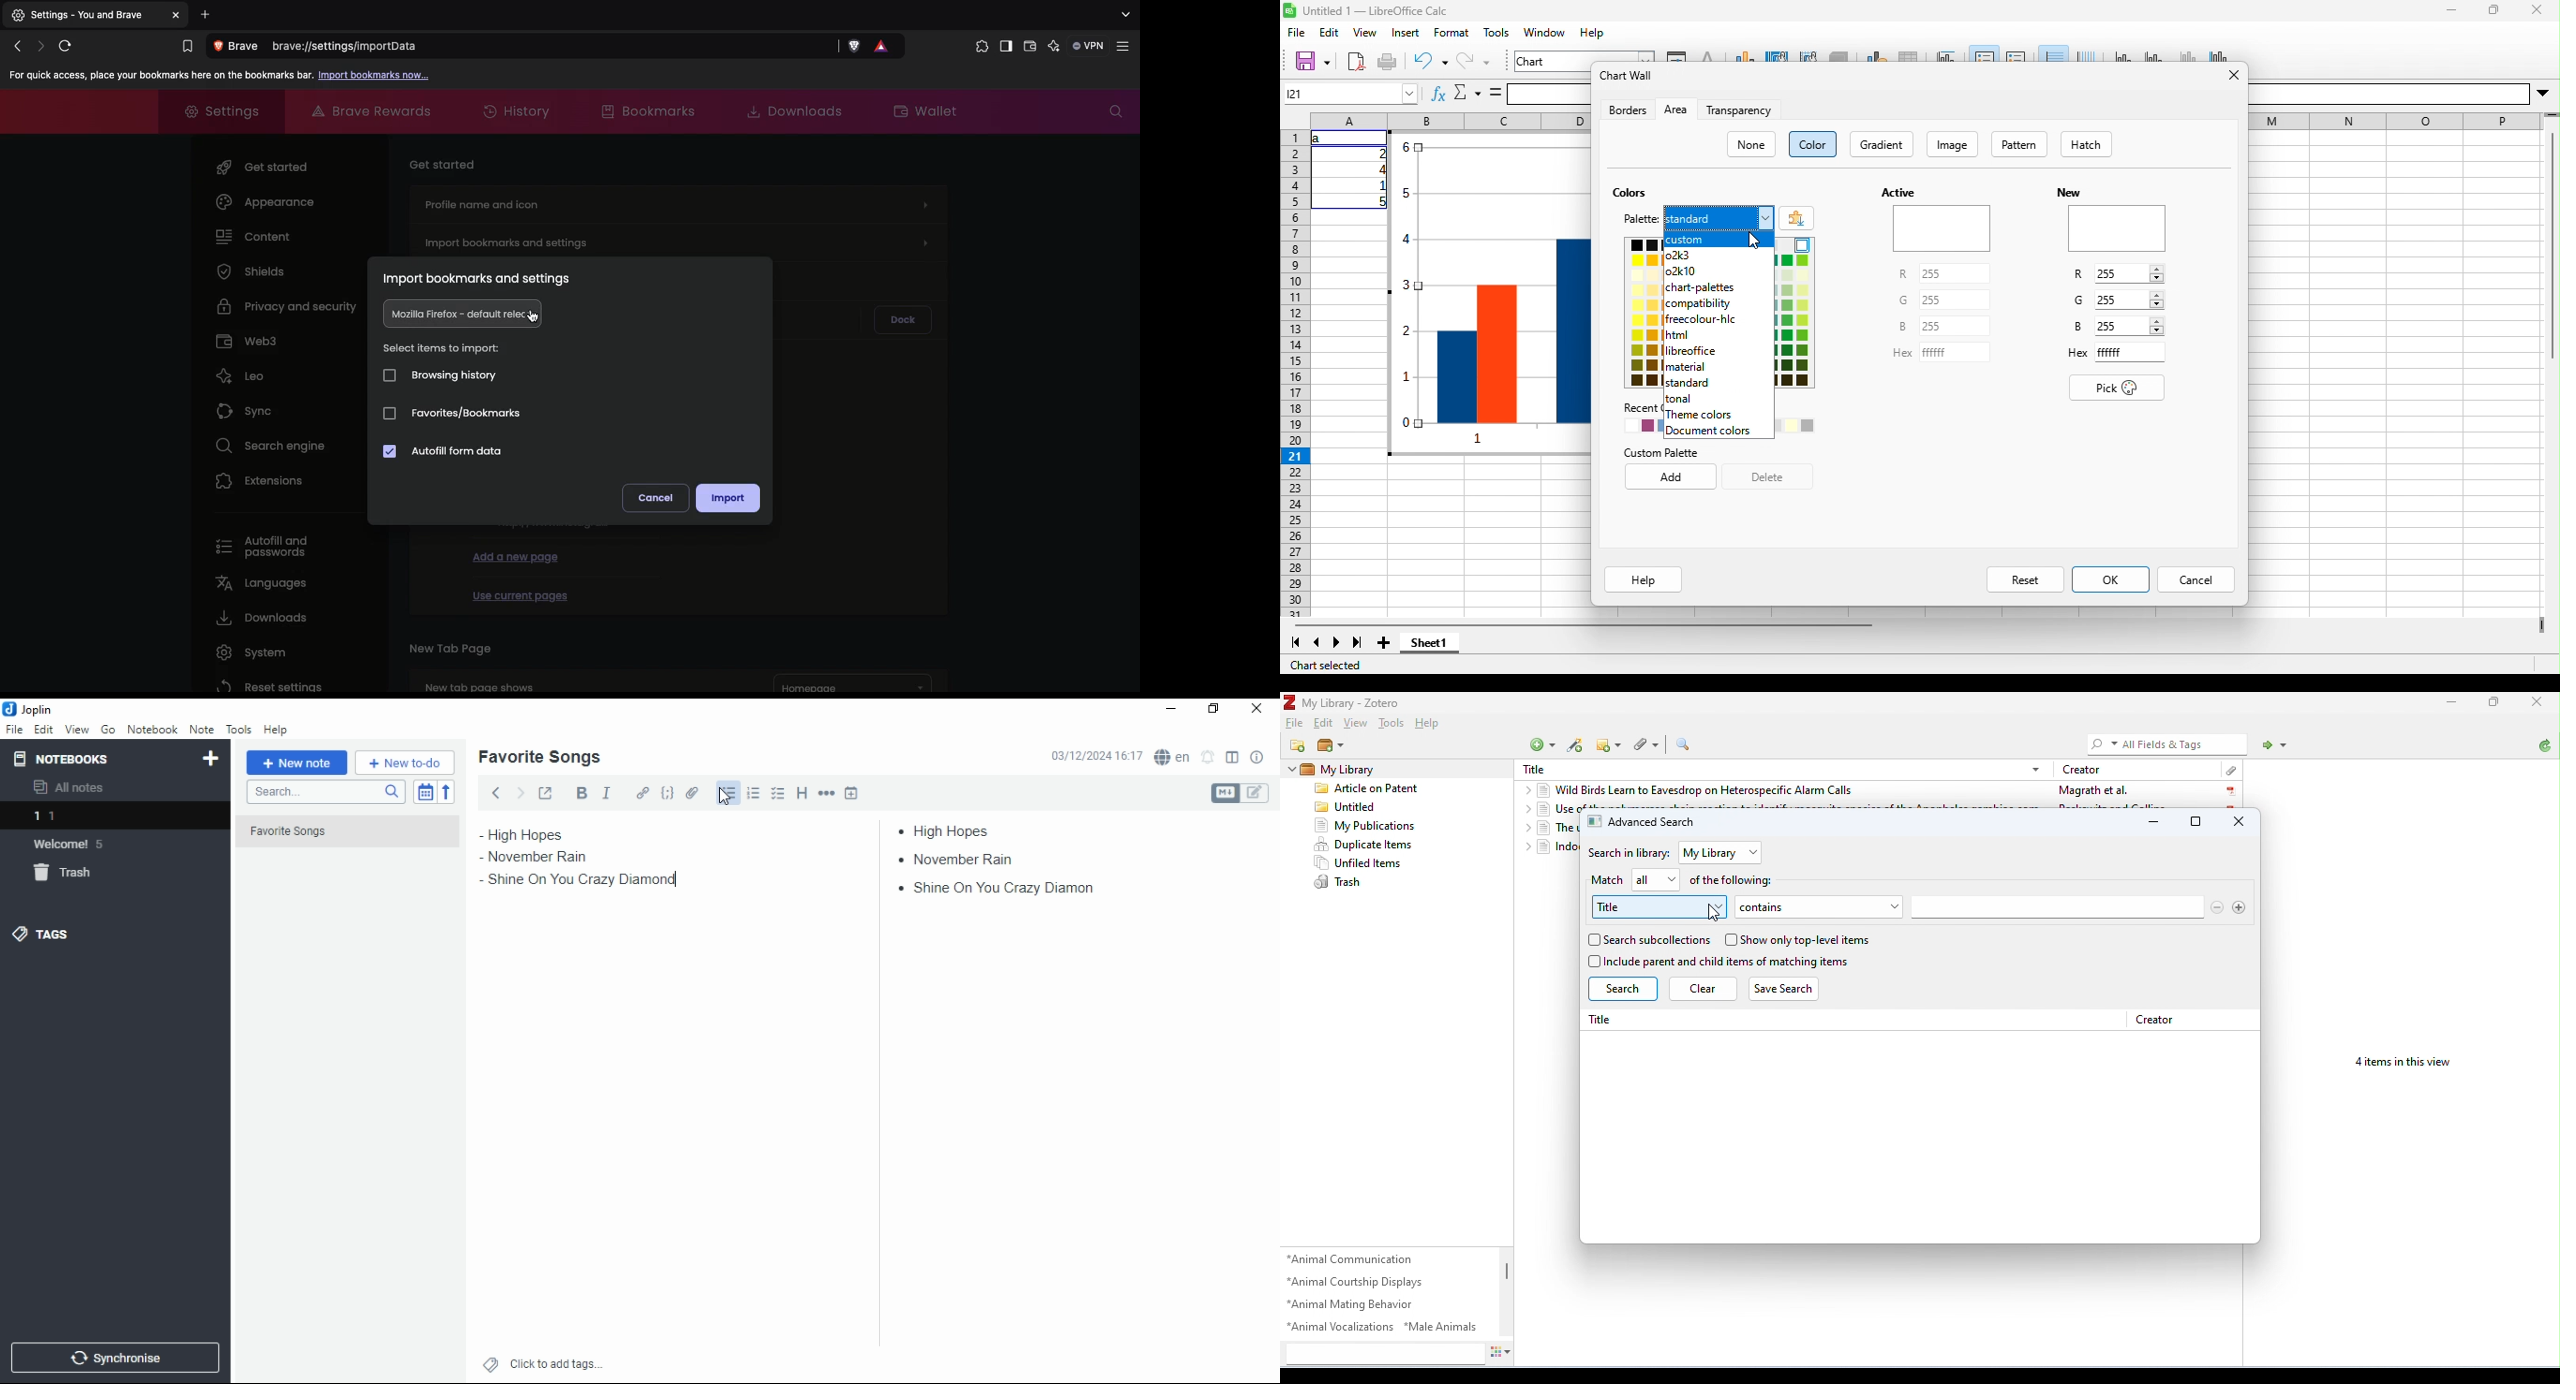  Describe the element at coordinates (1719, 430) in the screenshot. I see `document colors` at that location.